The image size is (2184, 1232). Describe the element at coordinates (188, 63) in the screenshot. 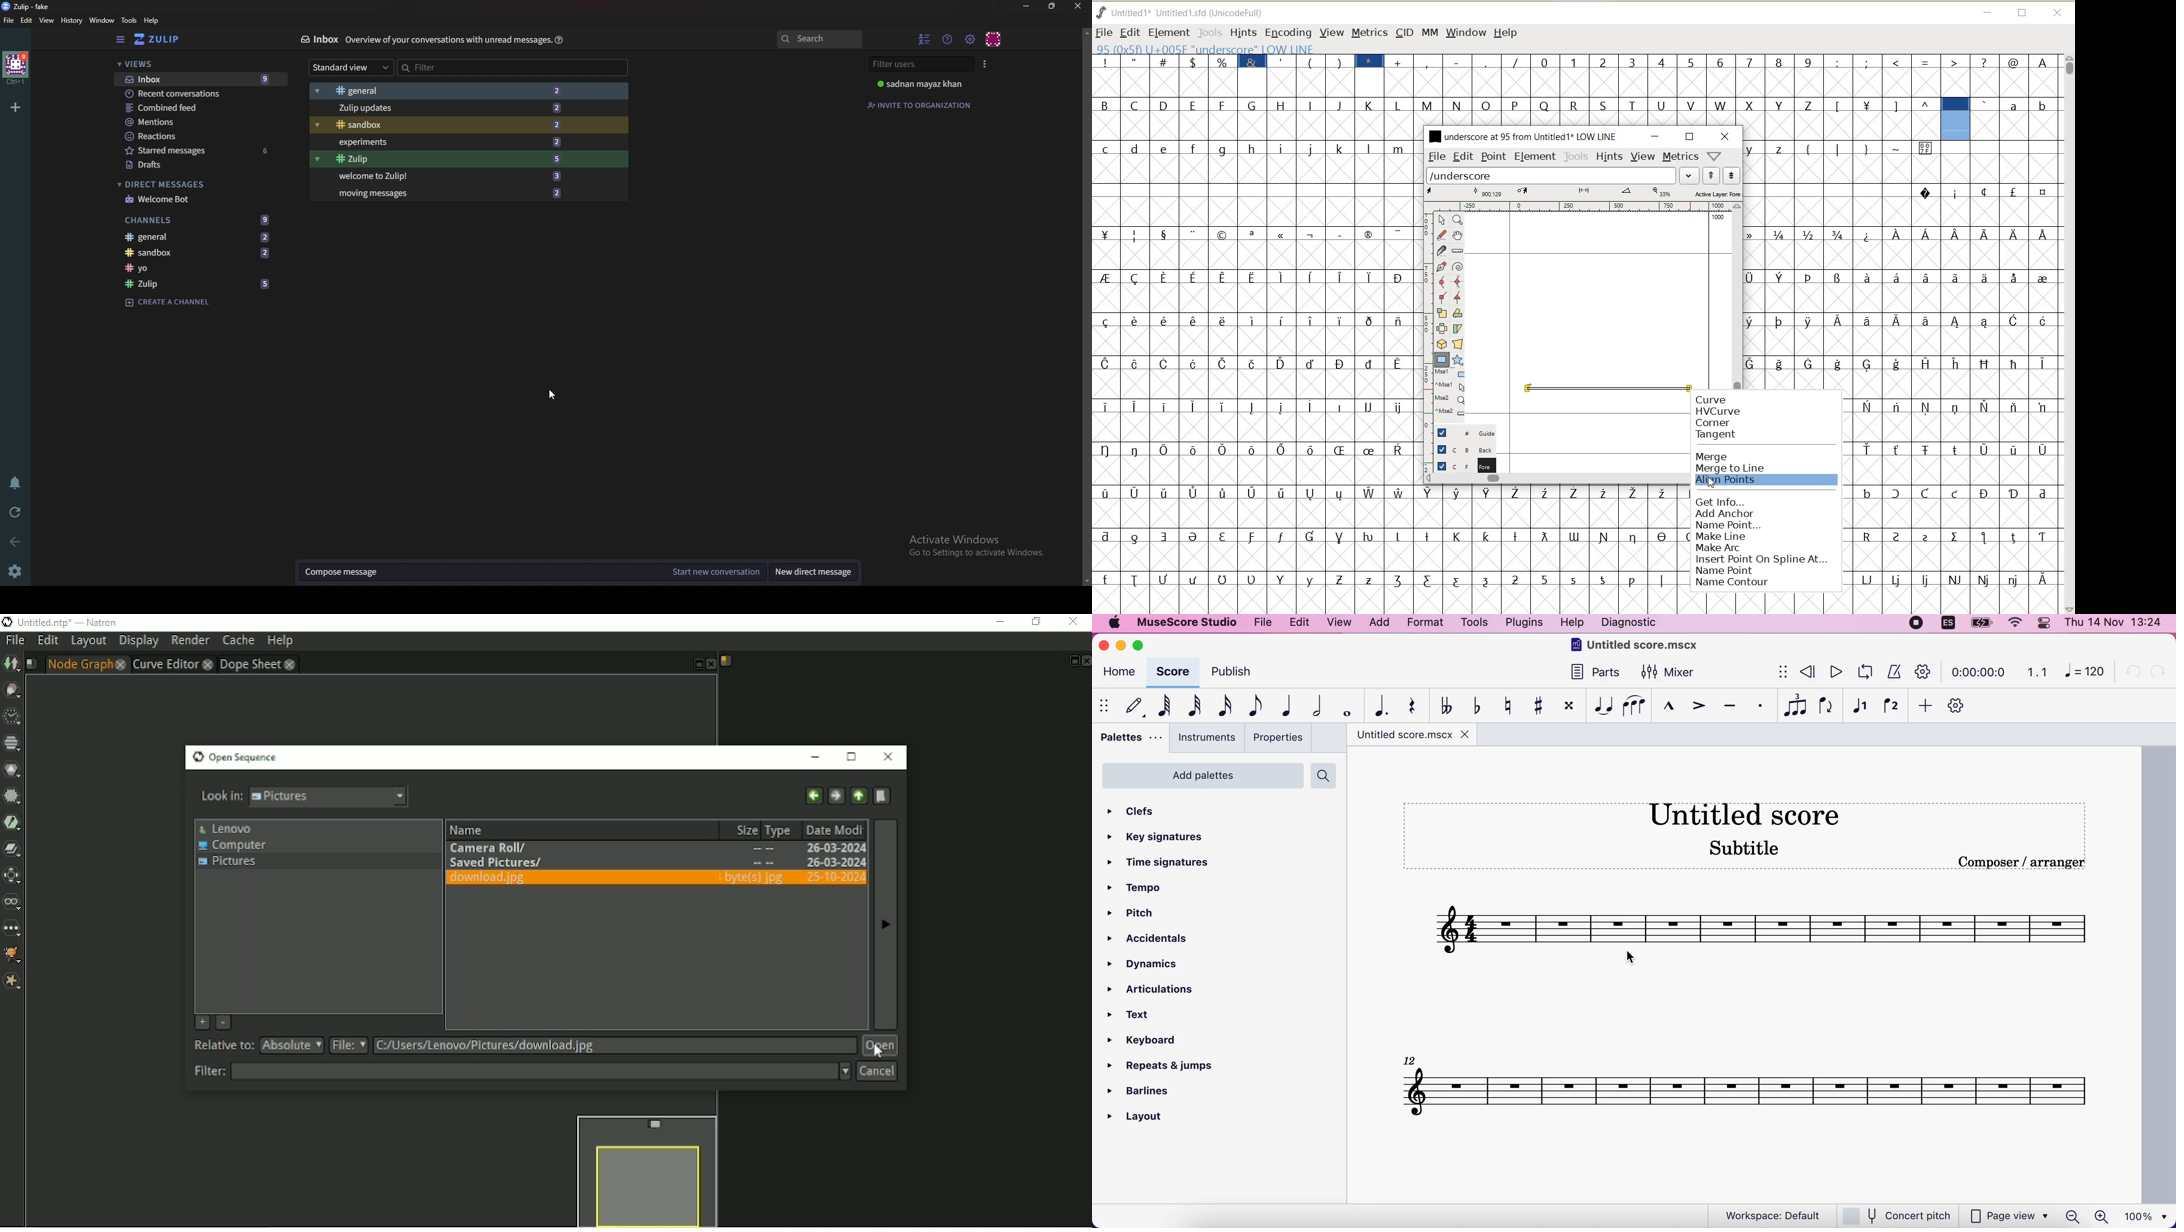

I see `Views` at that location.